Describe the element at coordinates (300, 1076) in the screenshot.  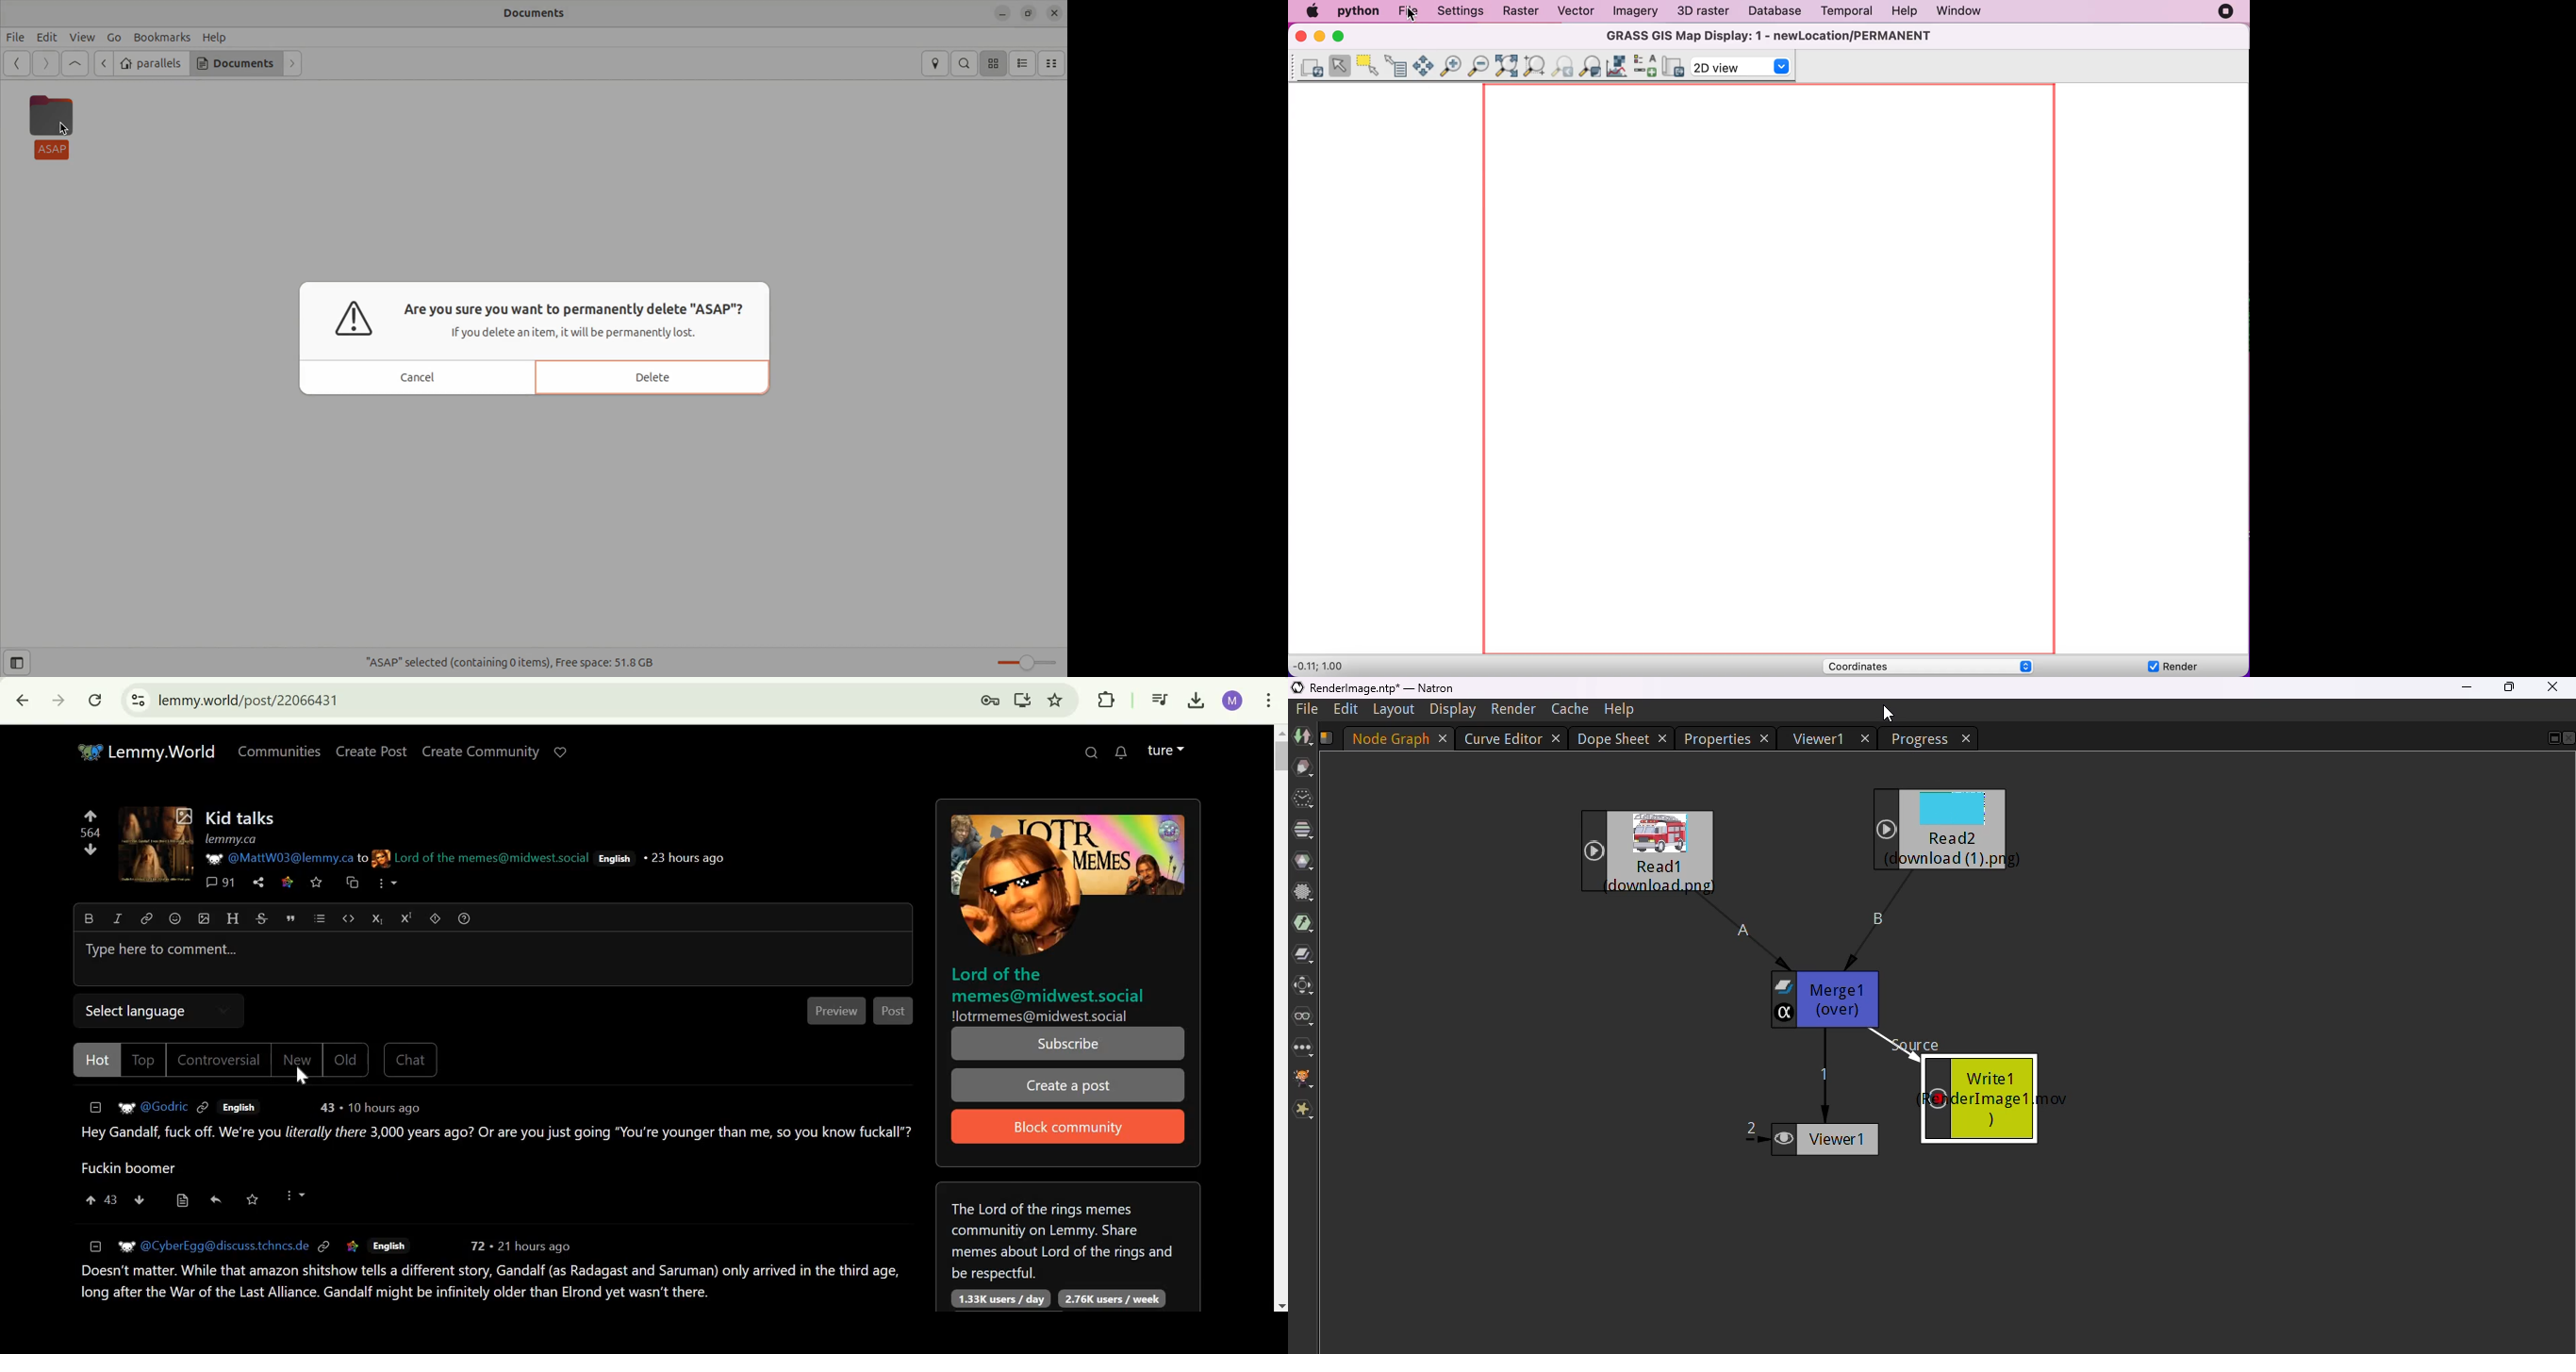
I see `cursor` at that location.